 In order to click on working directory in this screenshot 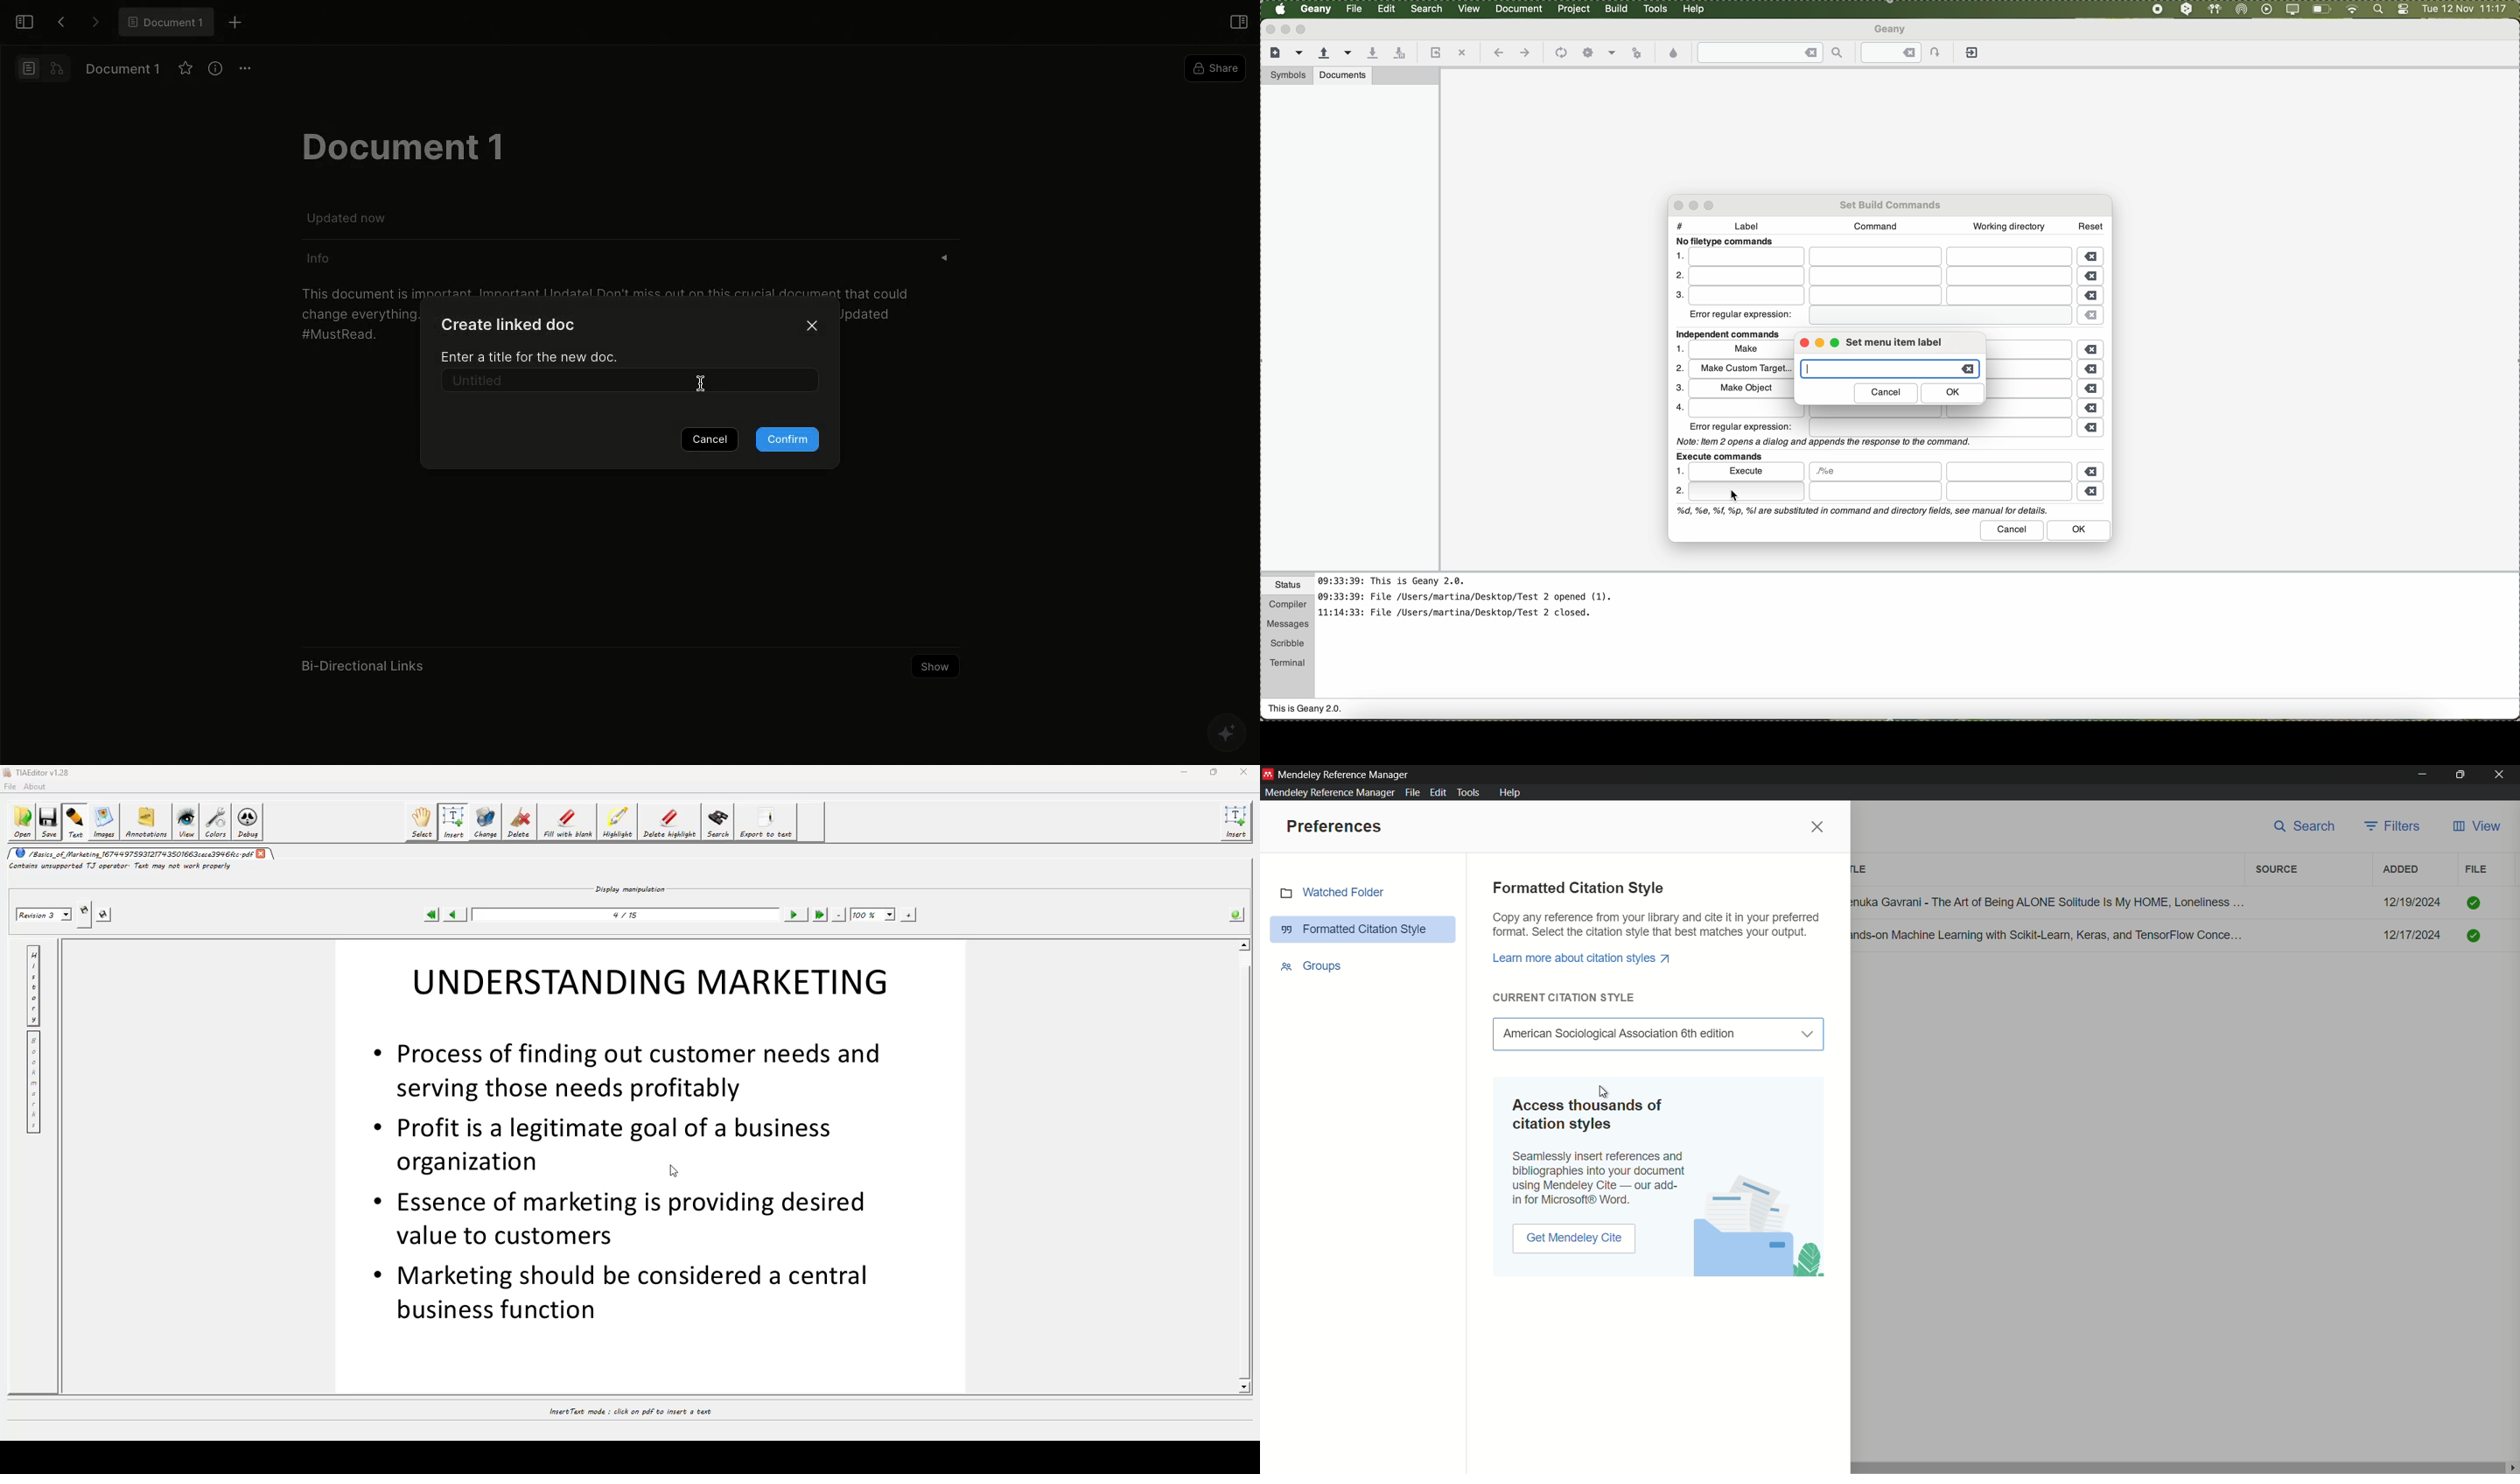, I will do `click(2009, 226)`.